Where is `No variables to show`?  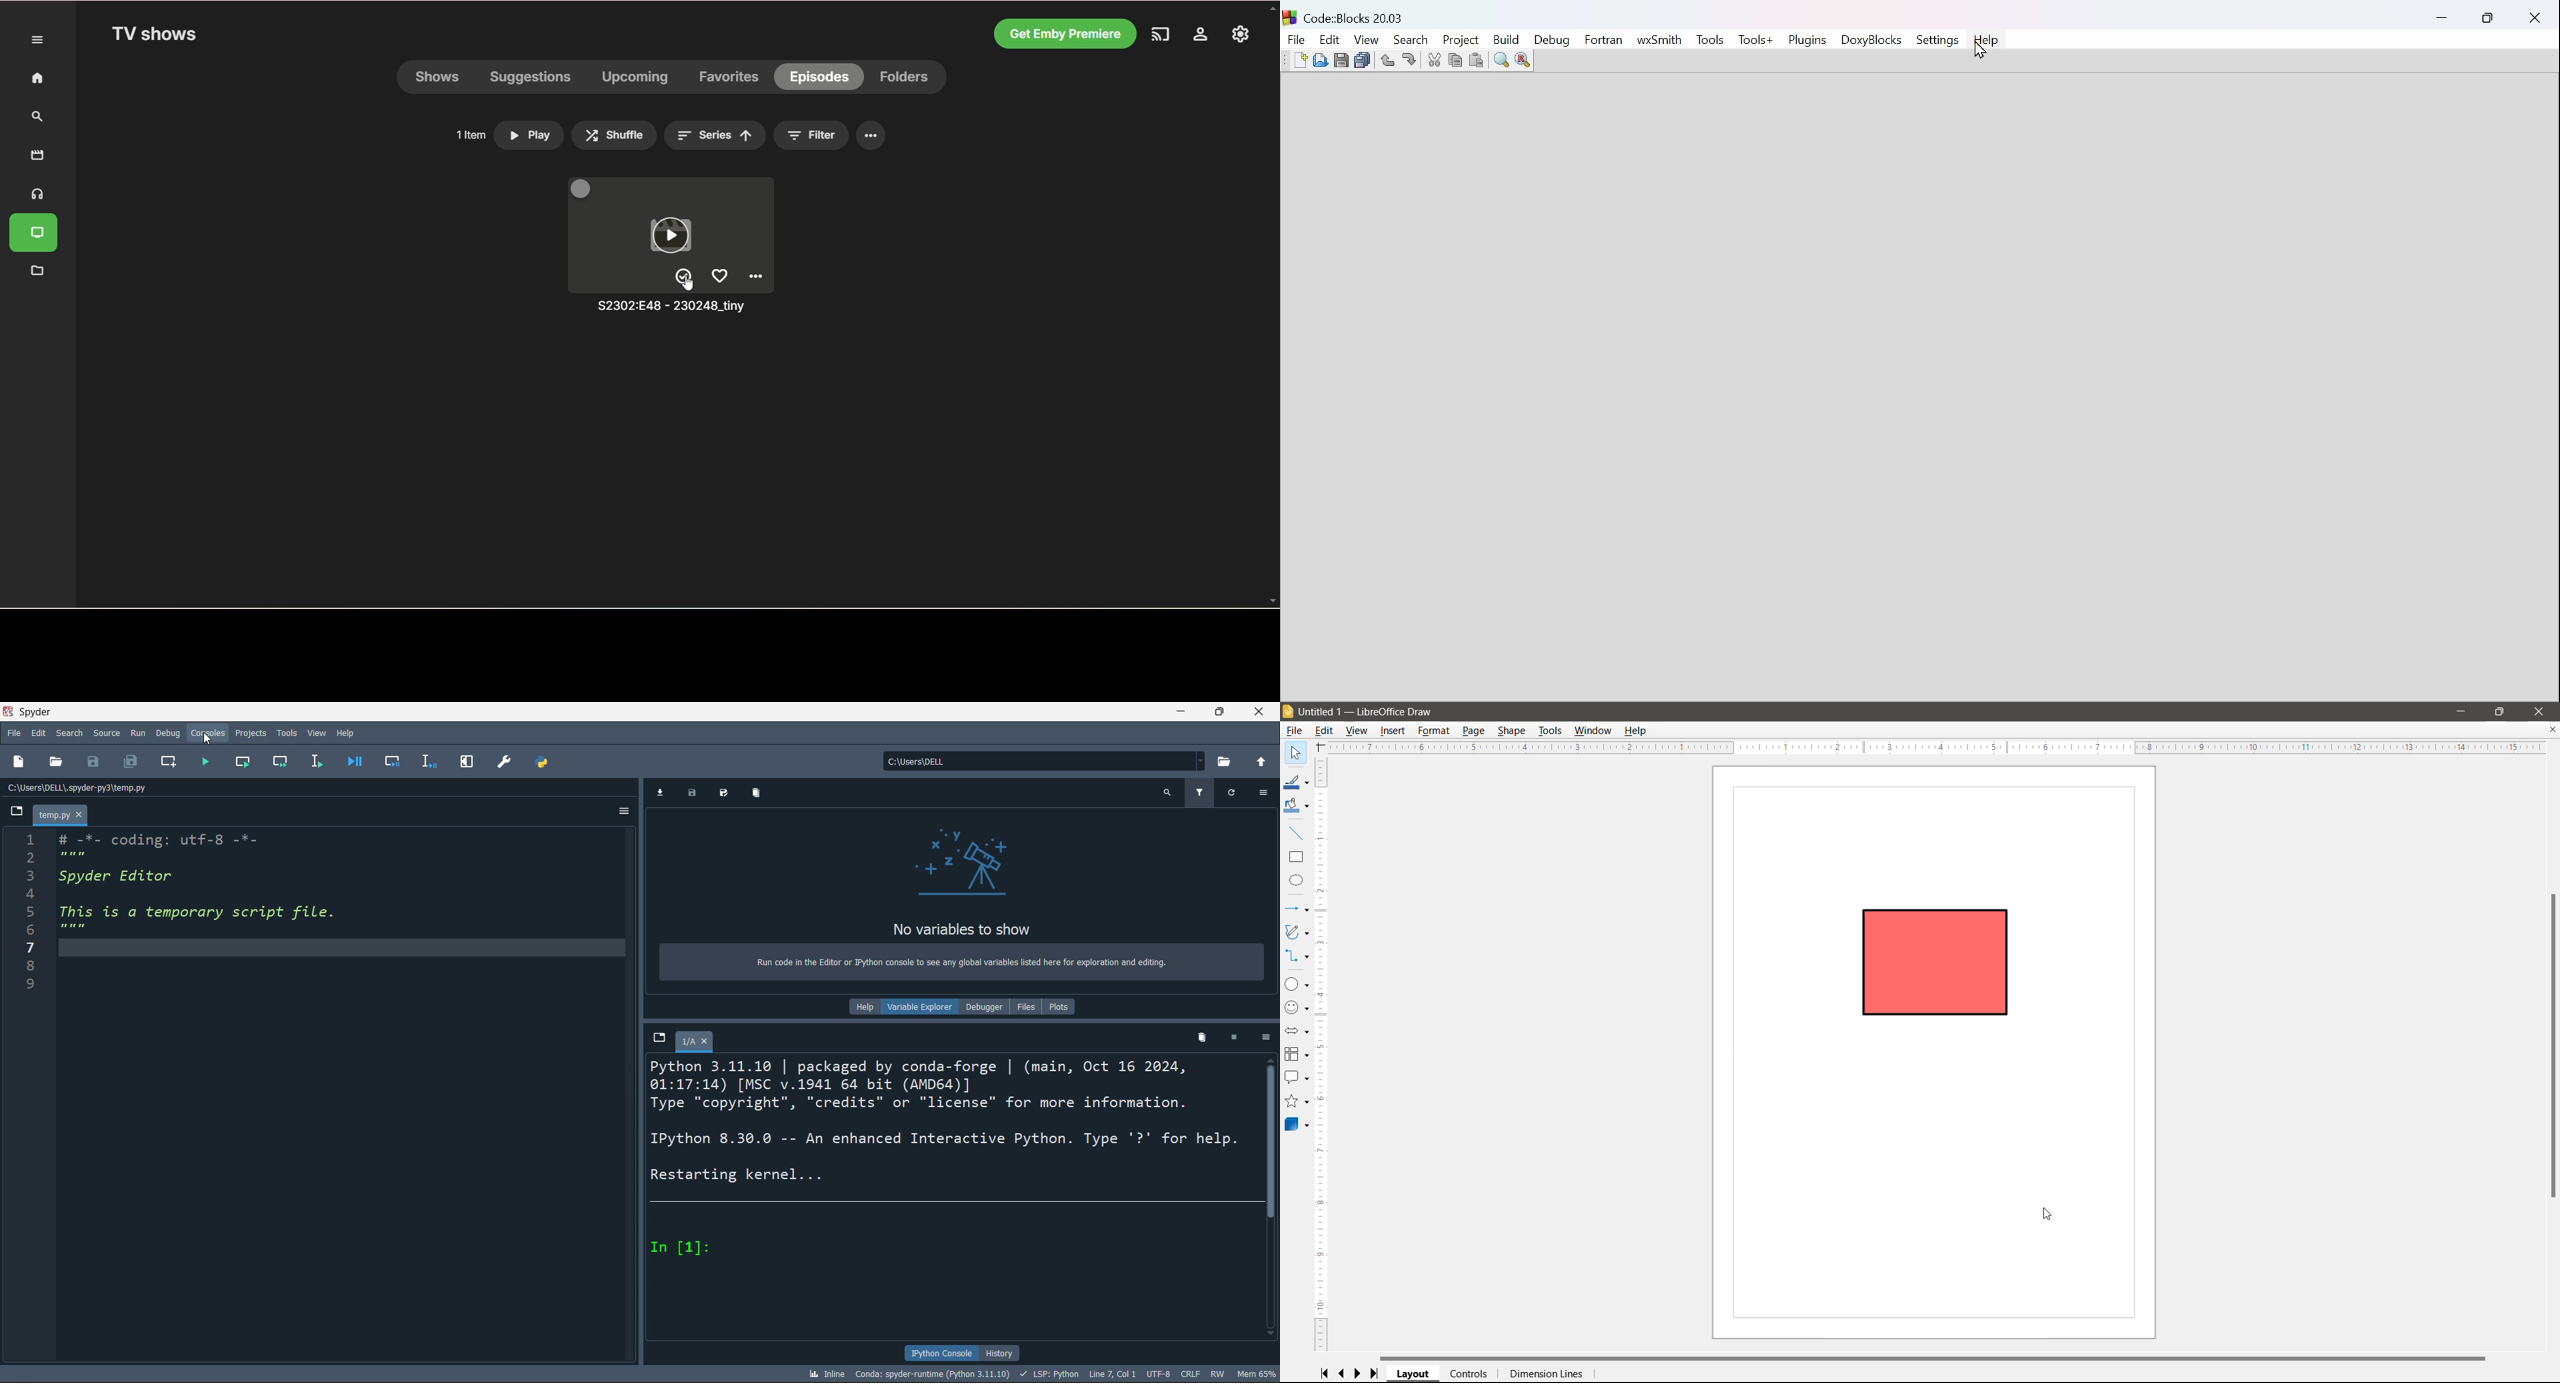
No variables to show is located at coordinates (963, 931).